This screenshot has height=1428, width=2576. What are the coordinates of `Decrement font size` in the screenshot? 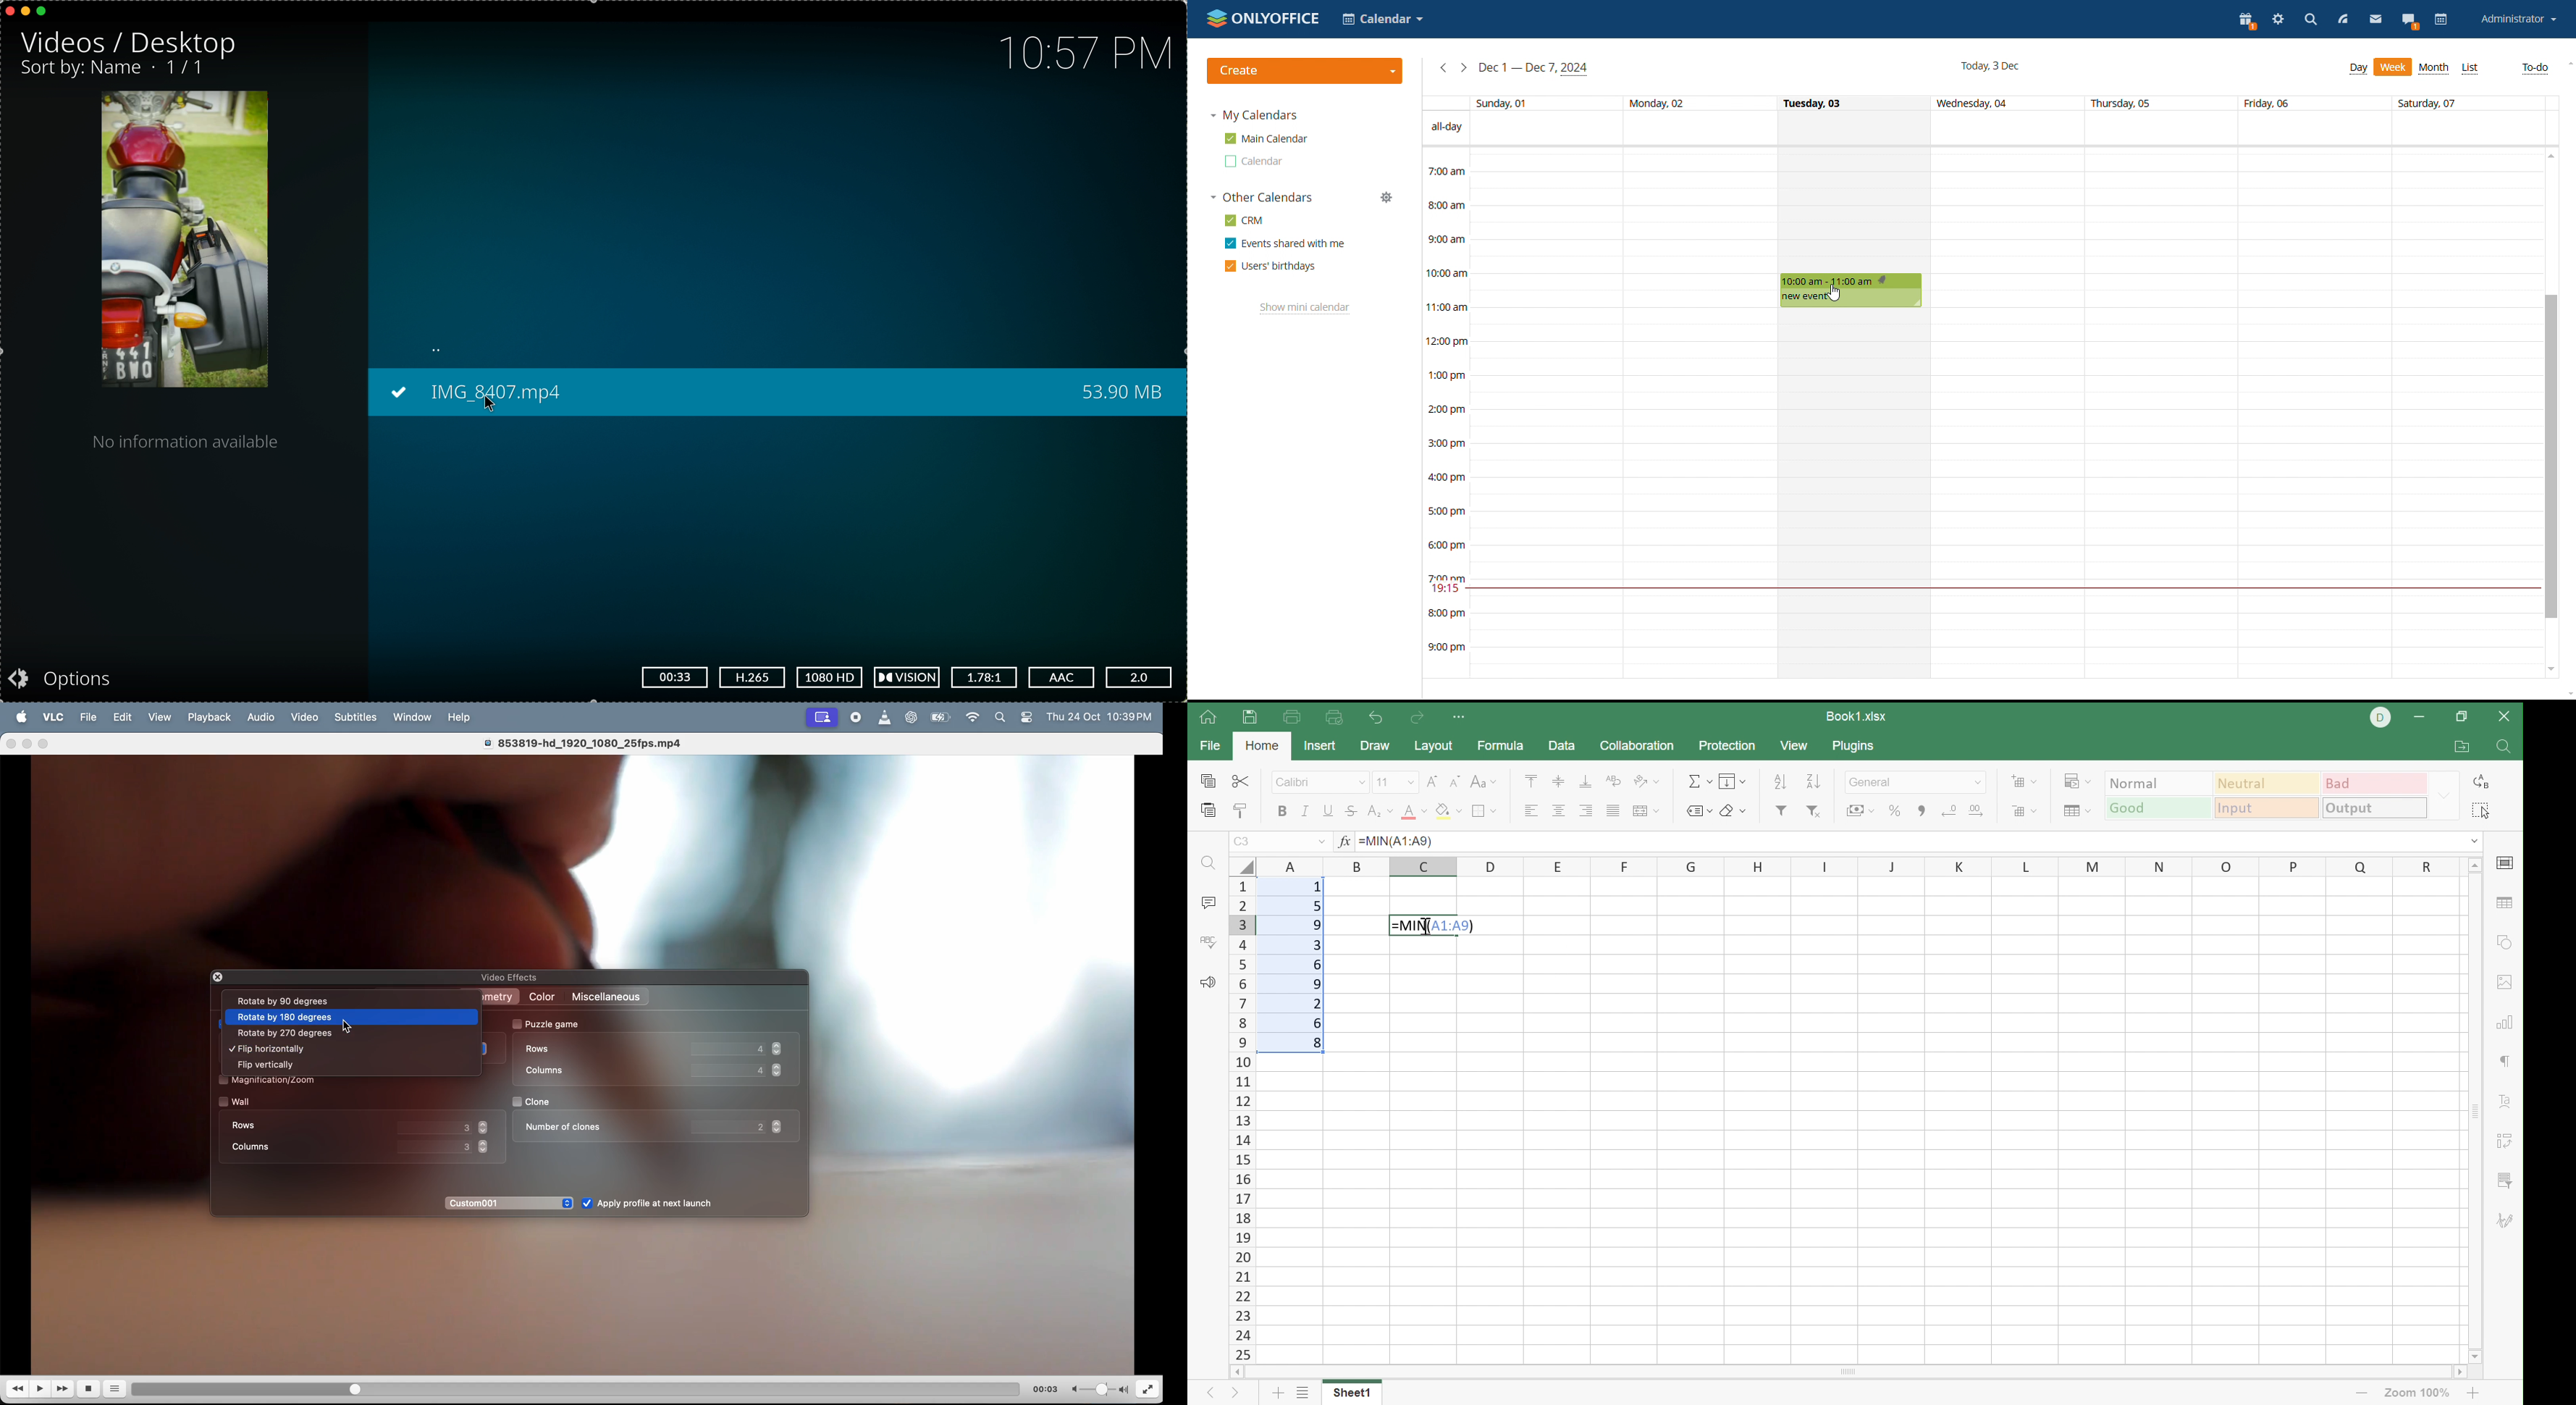 It's located at (1456, 782).